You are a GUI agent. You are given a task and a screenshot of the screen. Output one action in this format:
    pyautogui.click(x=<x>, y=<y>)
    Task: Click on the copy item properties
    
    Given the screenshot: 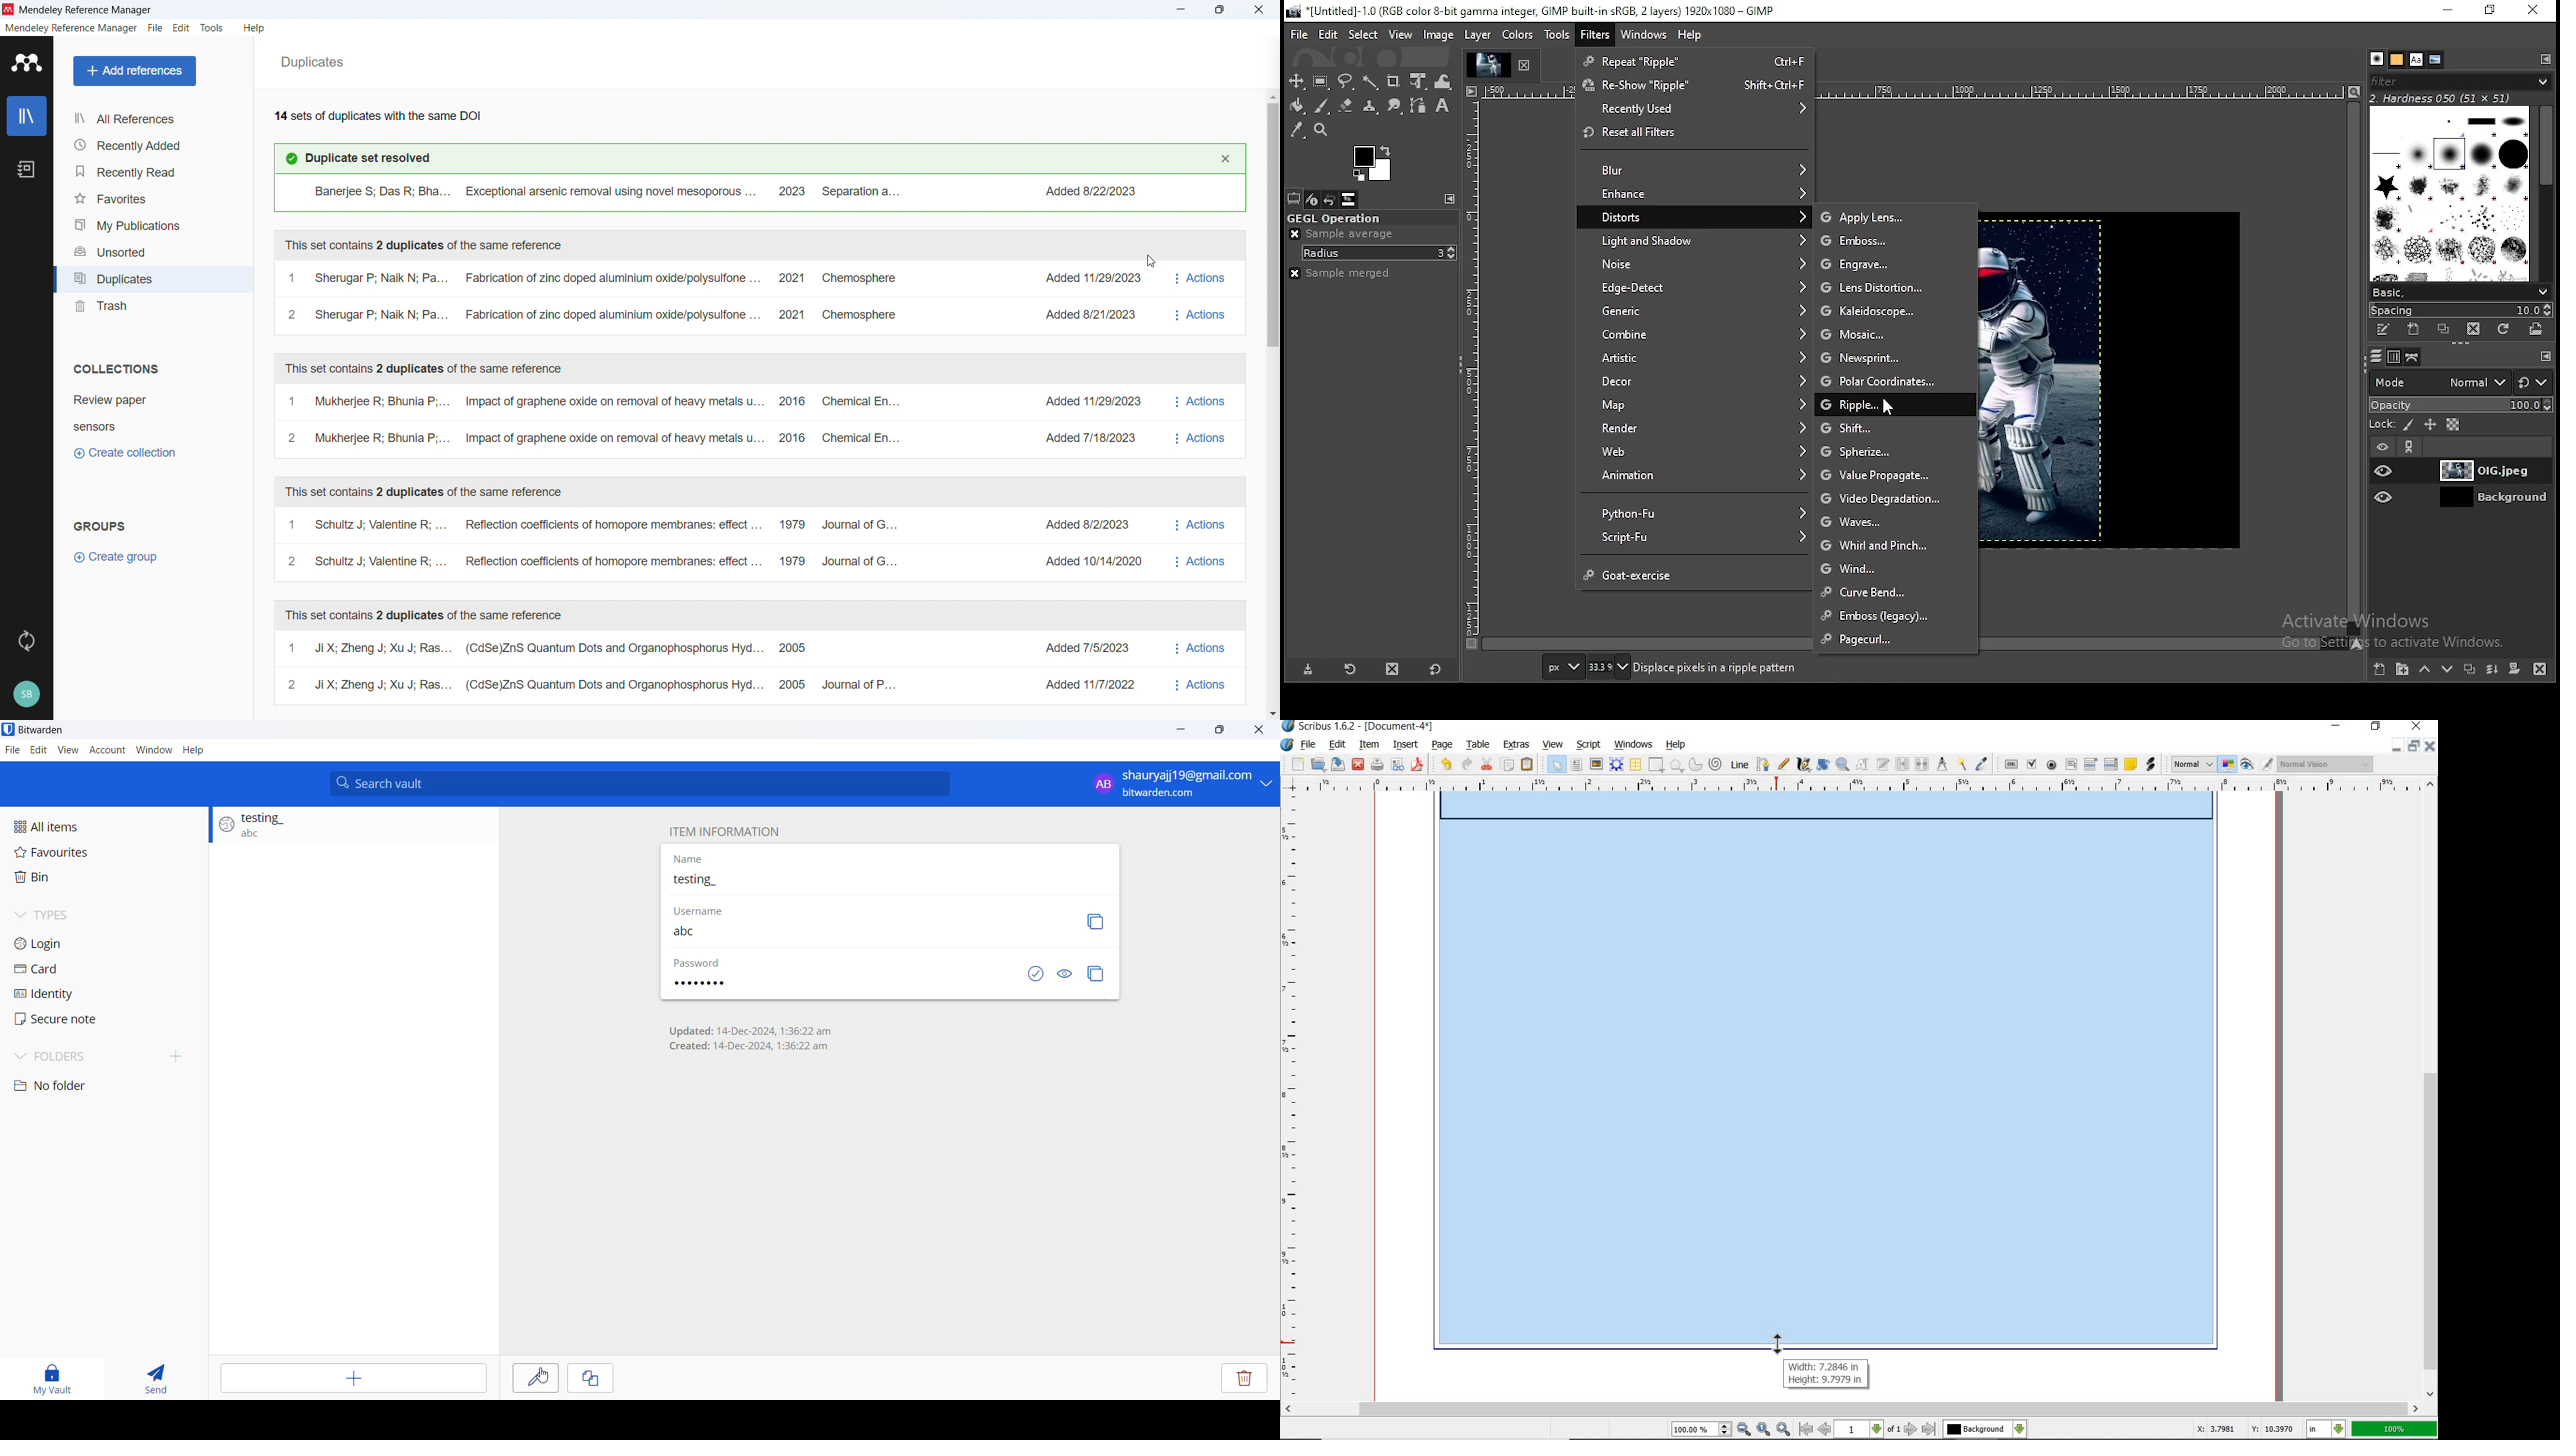 What is the action you would take?
    pyautogui.click(x=1962, y=764)
    